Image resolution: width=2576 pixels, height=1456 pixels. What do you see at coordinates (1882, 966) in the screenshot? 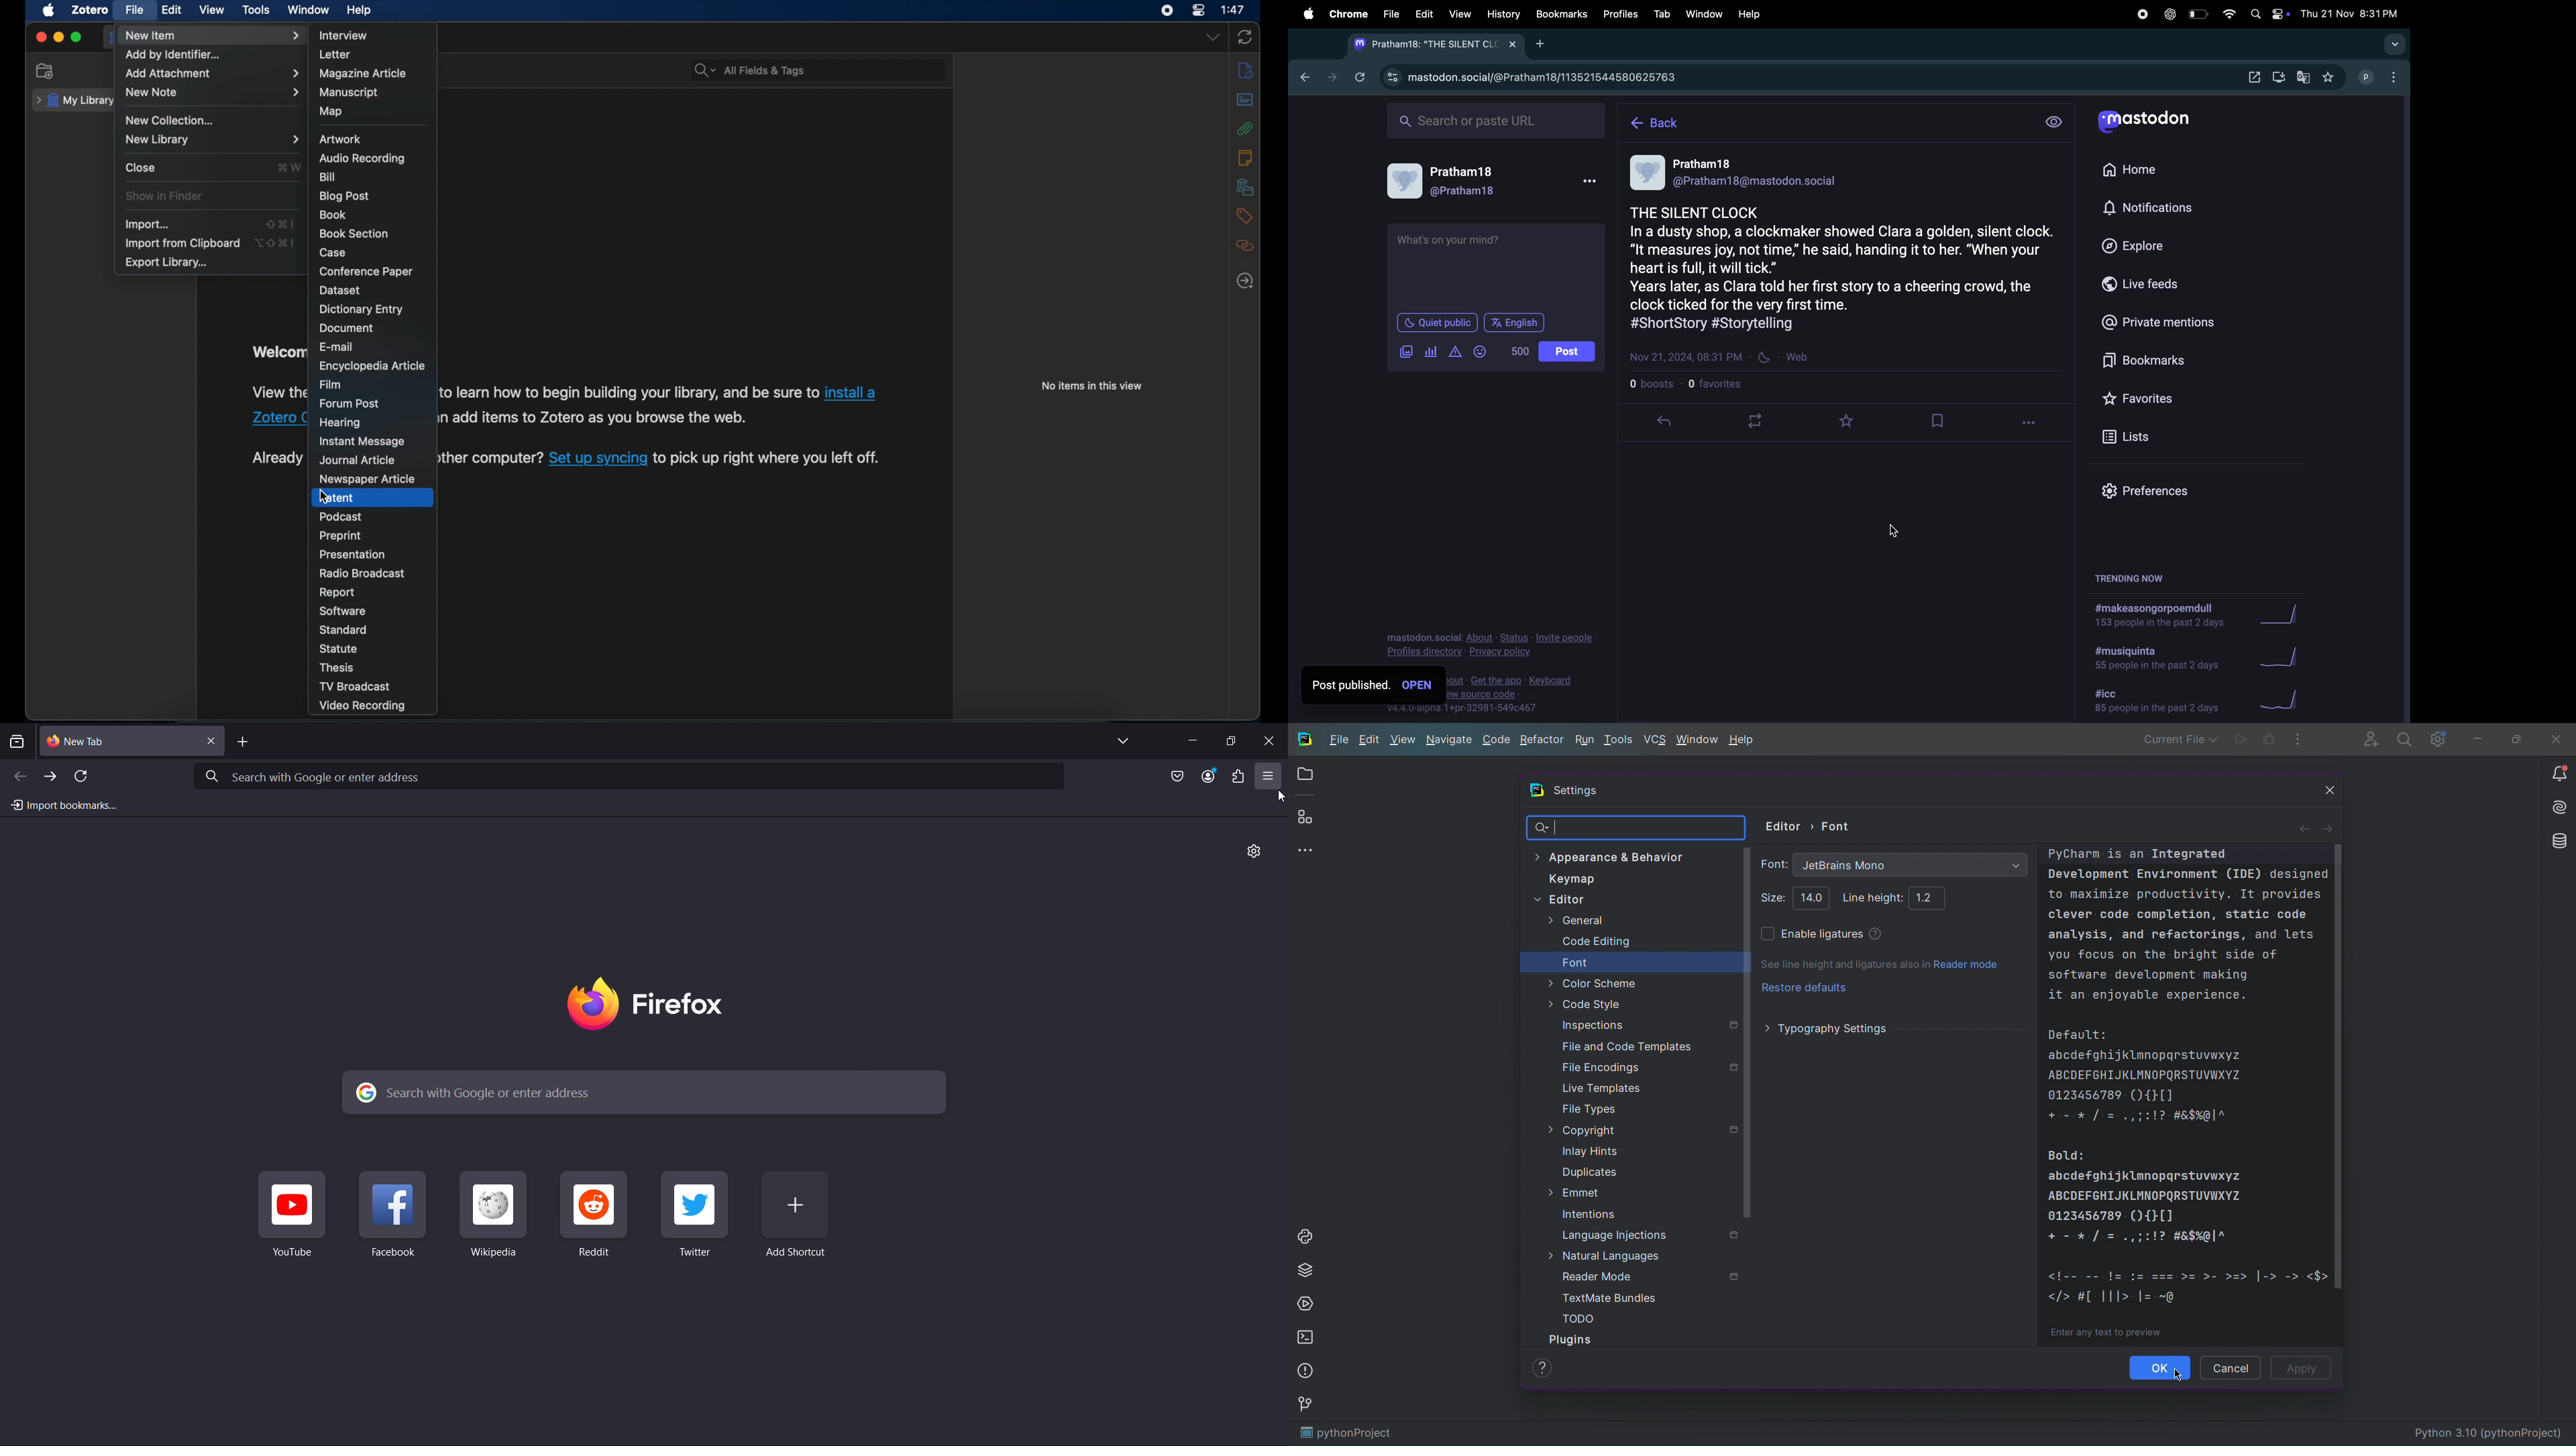
I see `See line height and ligatures also in Reader Mode` at bounding box center [1882, 966].